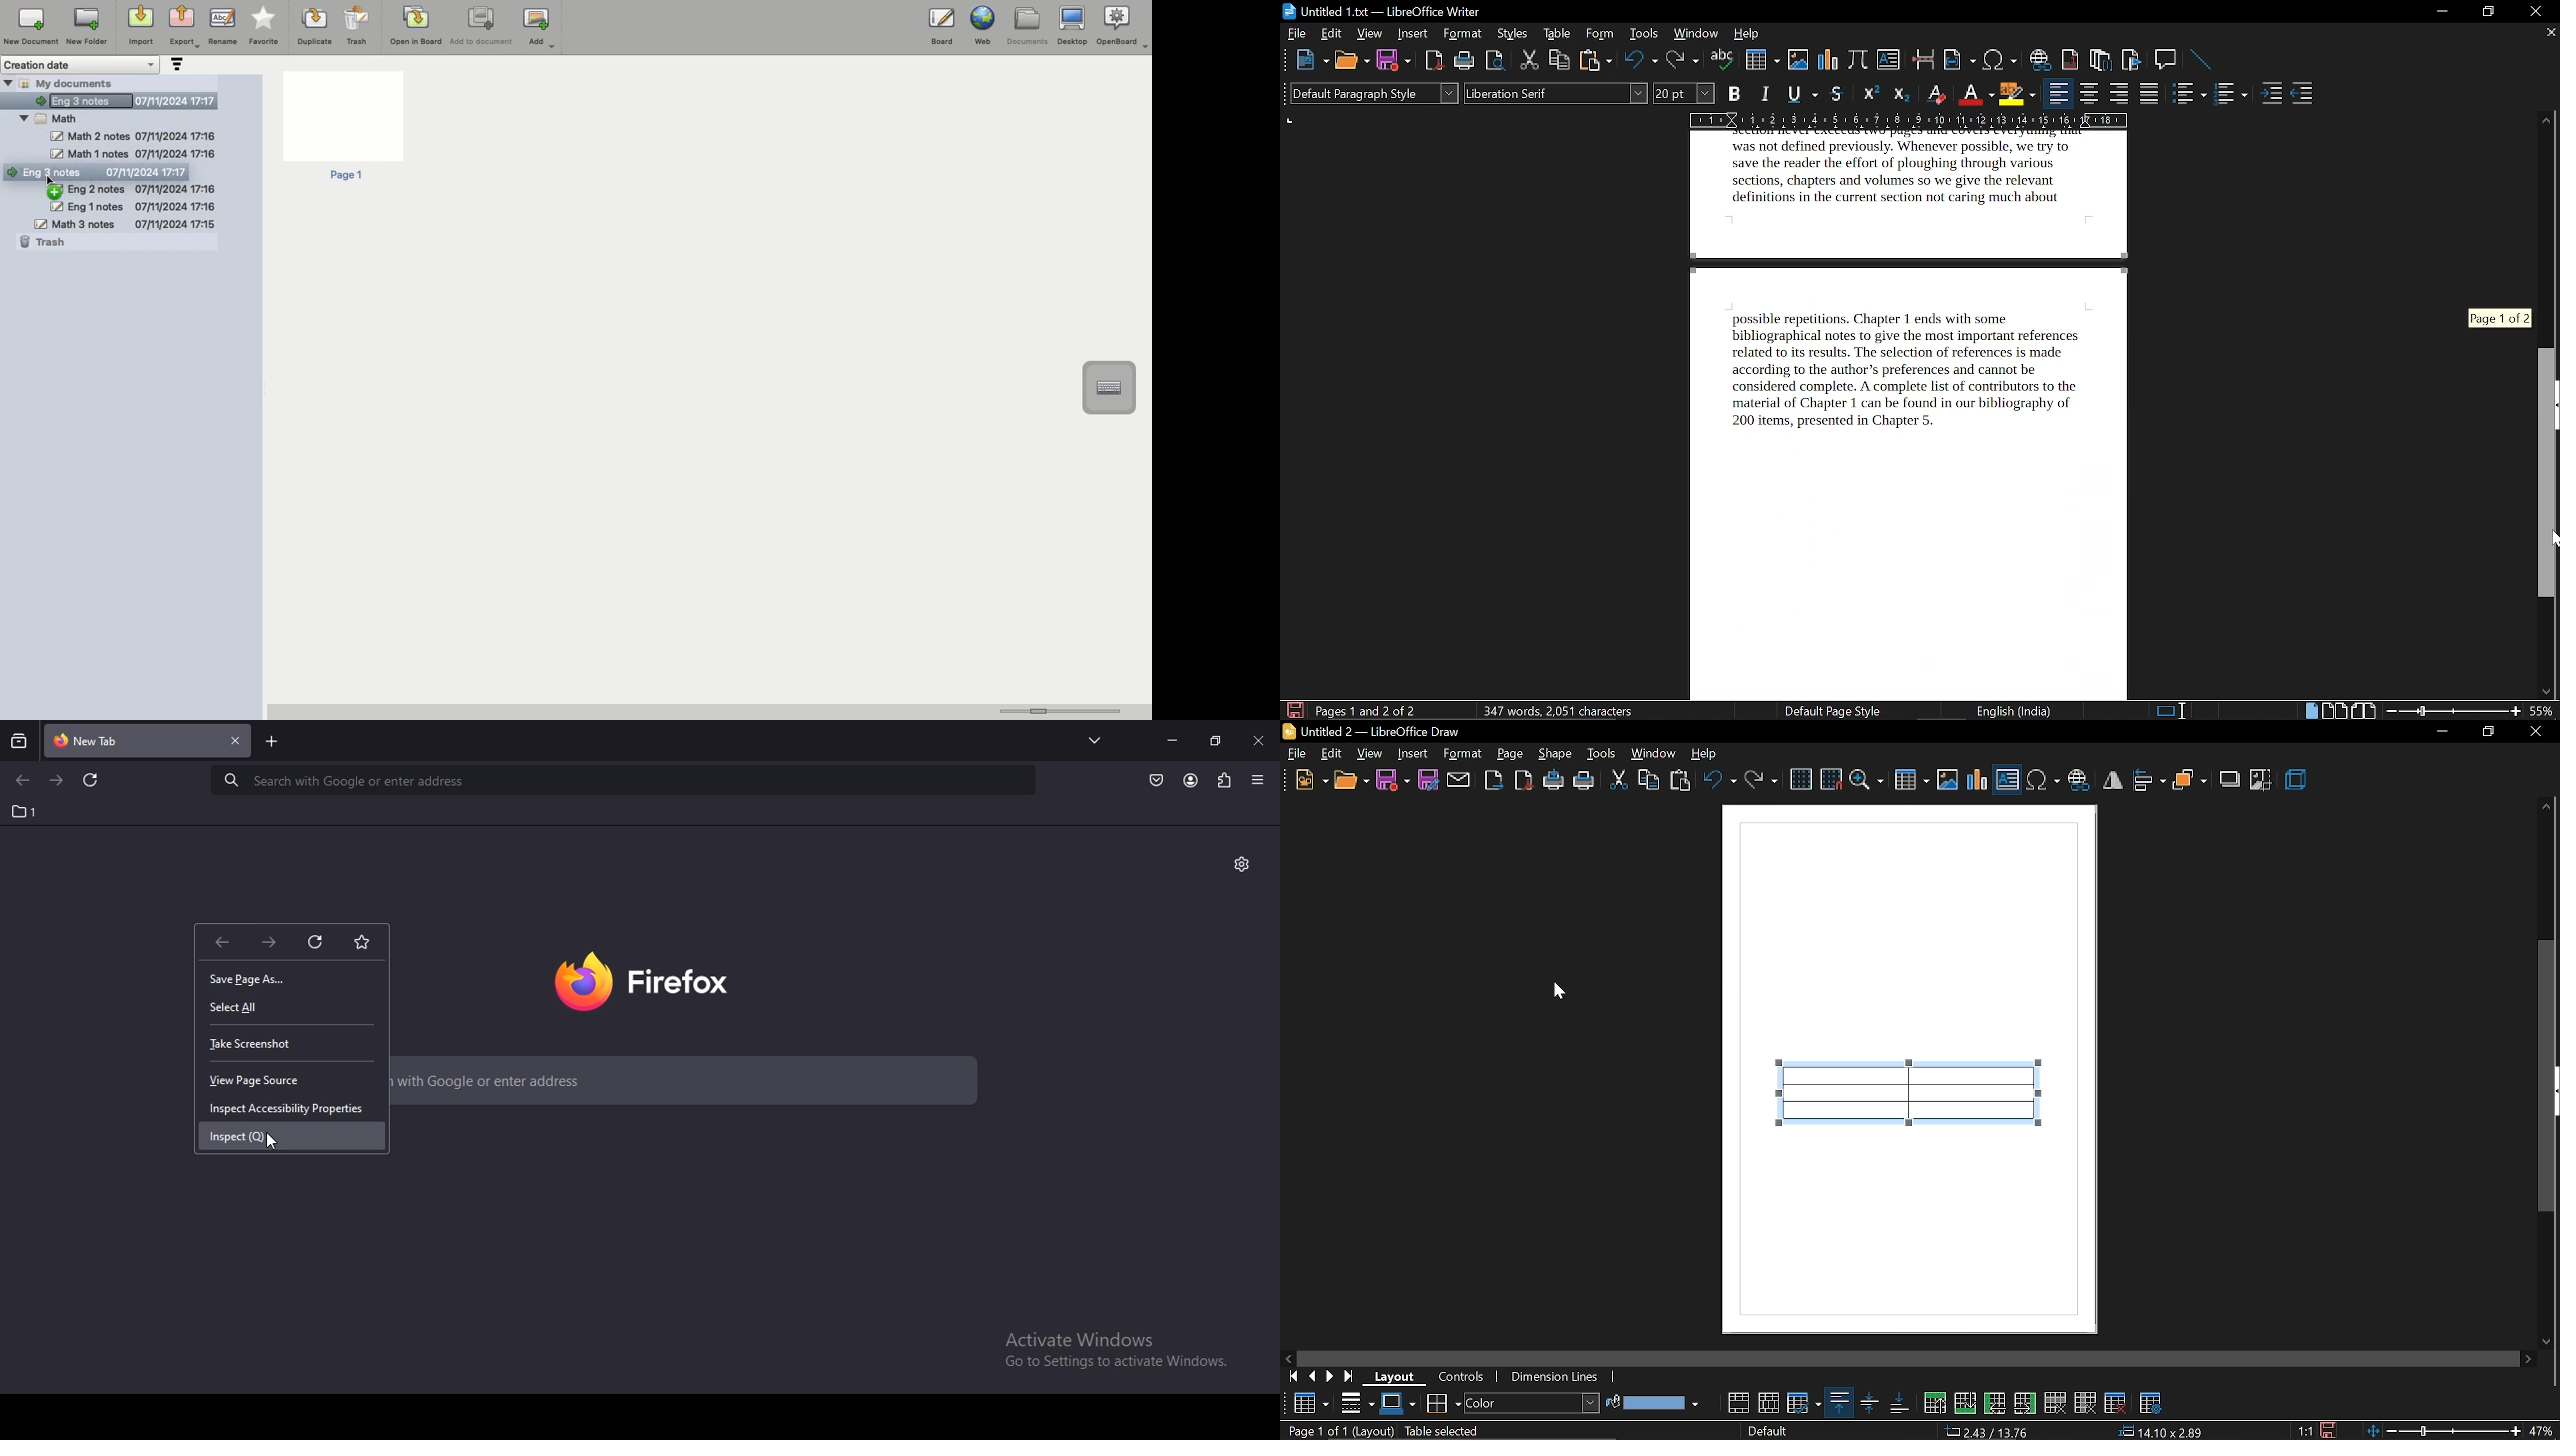 The height and width of the screenshot is (1456, 2576). I want to click on insert column before, so click(1997, 1405).